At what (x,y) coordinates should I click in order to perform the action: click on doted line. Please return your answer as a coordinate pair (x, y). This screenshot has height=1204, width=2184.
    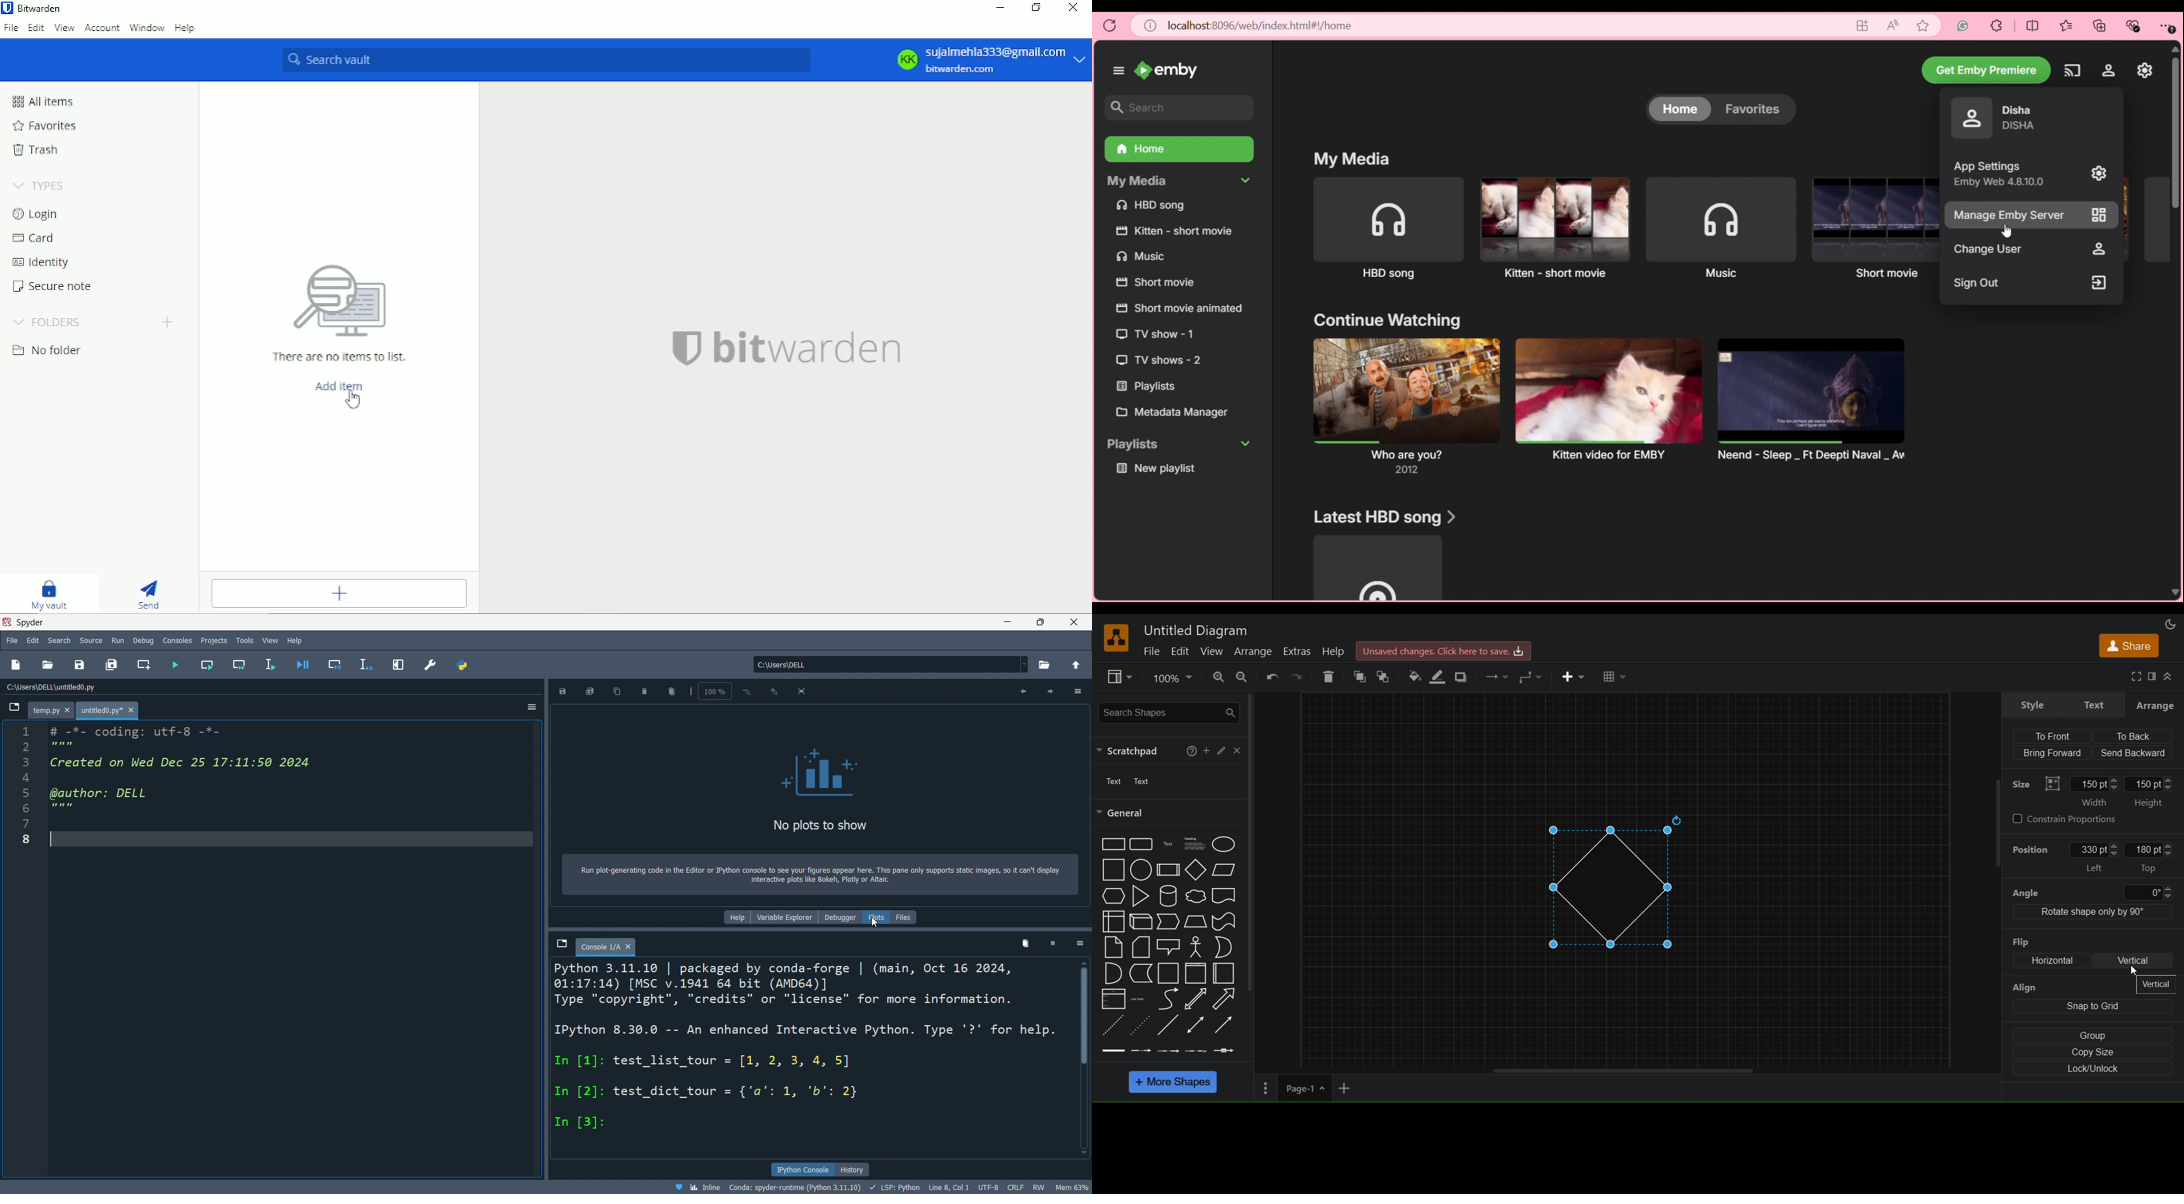
    Looking at the image, I should click on (1141, 1024).